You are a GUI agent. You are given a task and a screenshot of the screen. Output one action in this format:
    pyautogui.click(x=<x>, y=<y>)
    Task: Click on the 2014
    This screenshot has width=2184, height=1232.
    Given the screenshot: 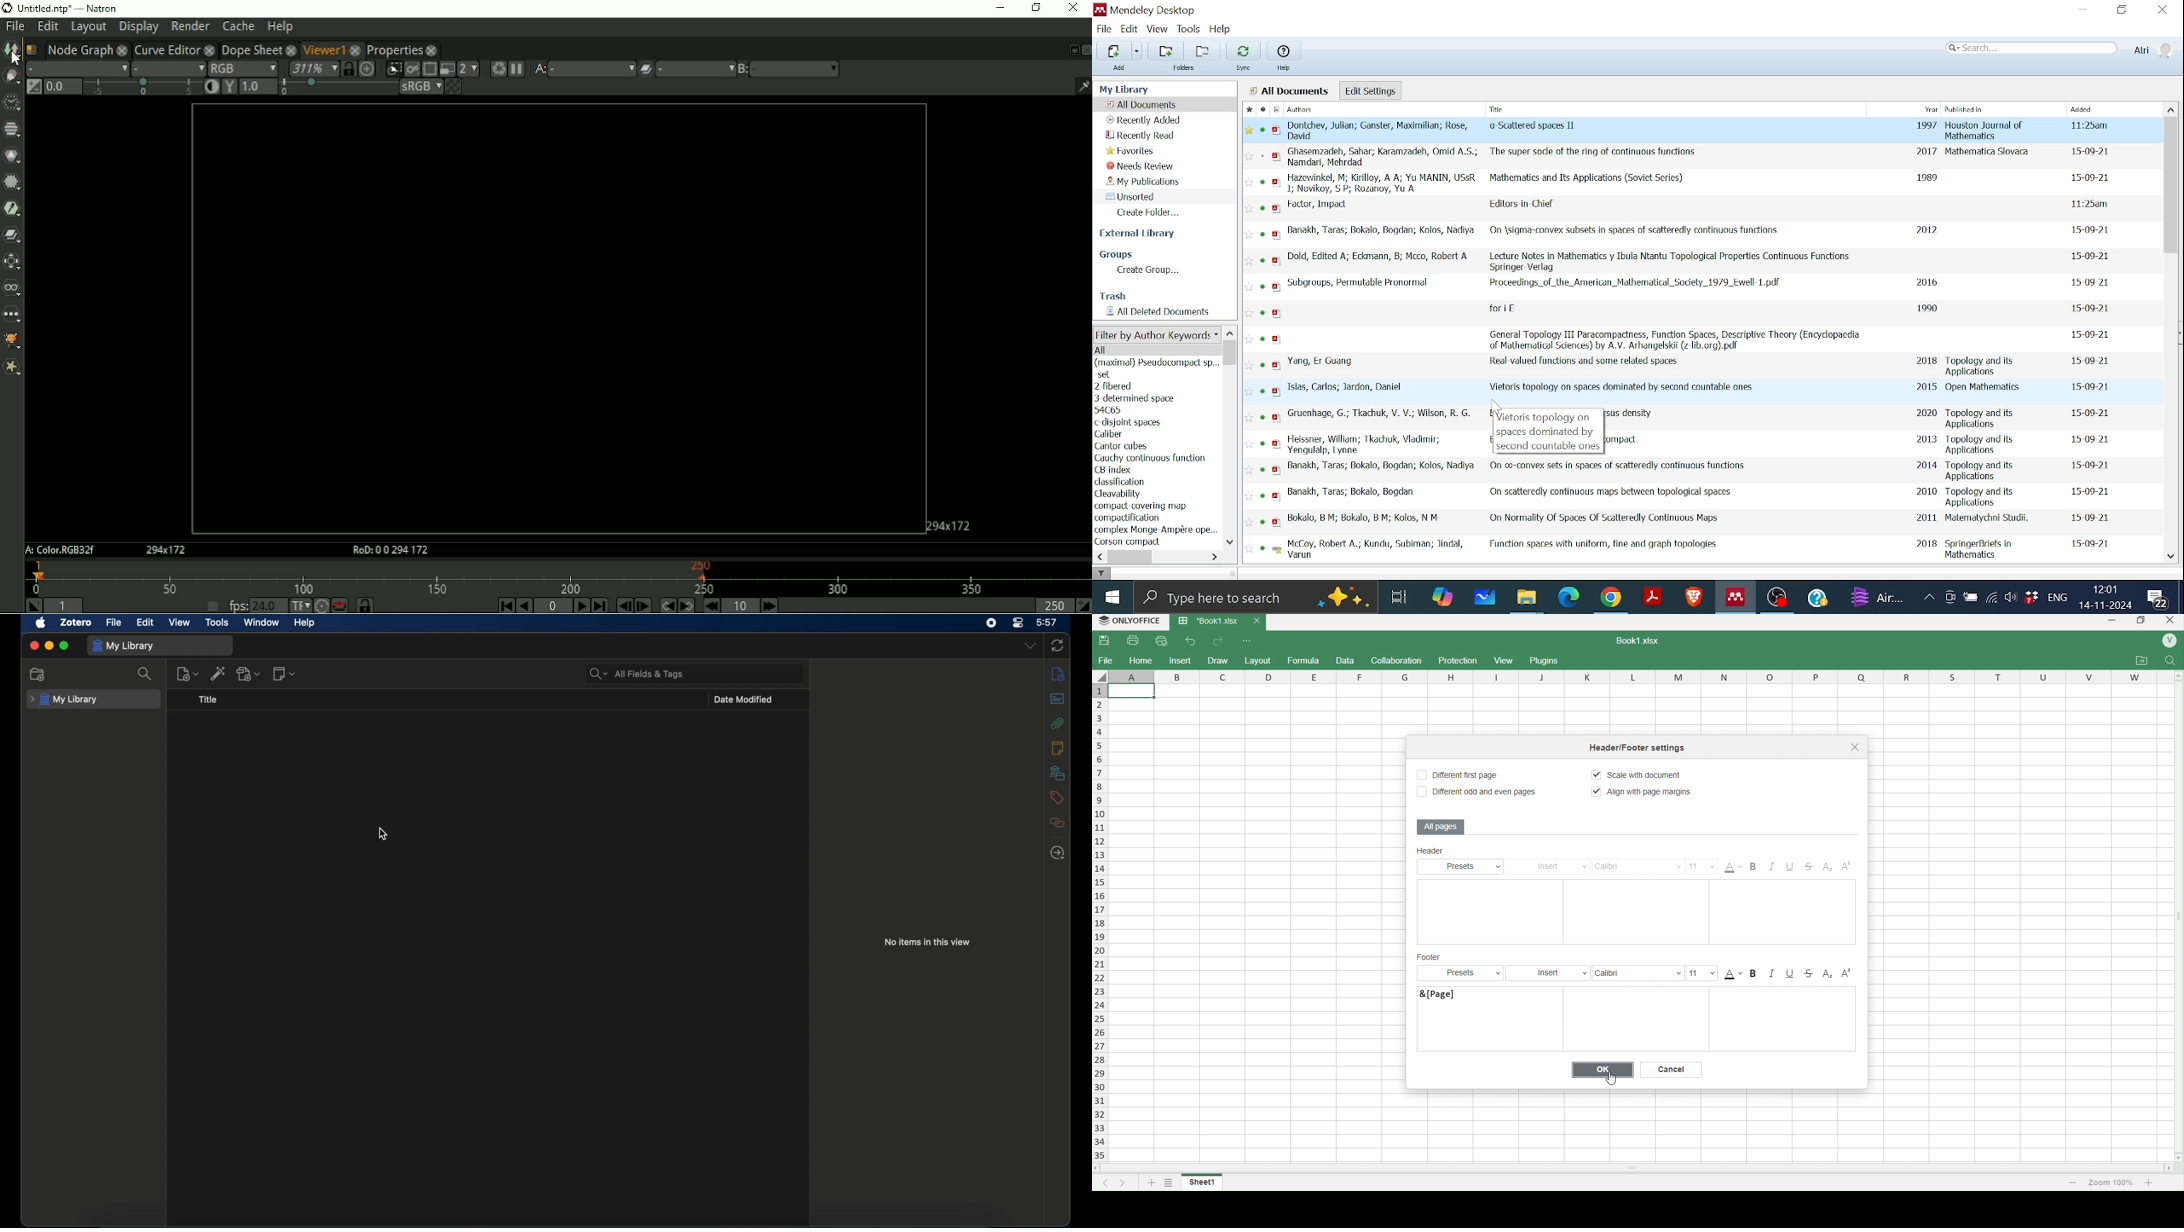 What is the action you would take?
    pyautogui.click(x=1927, y=463)
    